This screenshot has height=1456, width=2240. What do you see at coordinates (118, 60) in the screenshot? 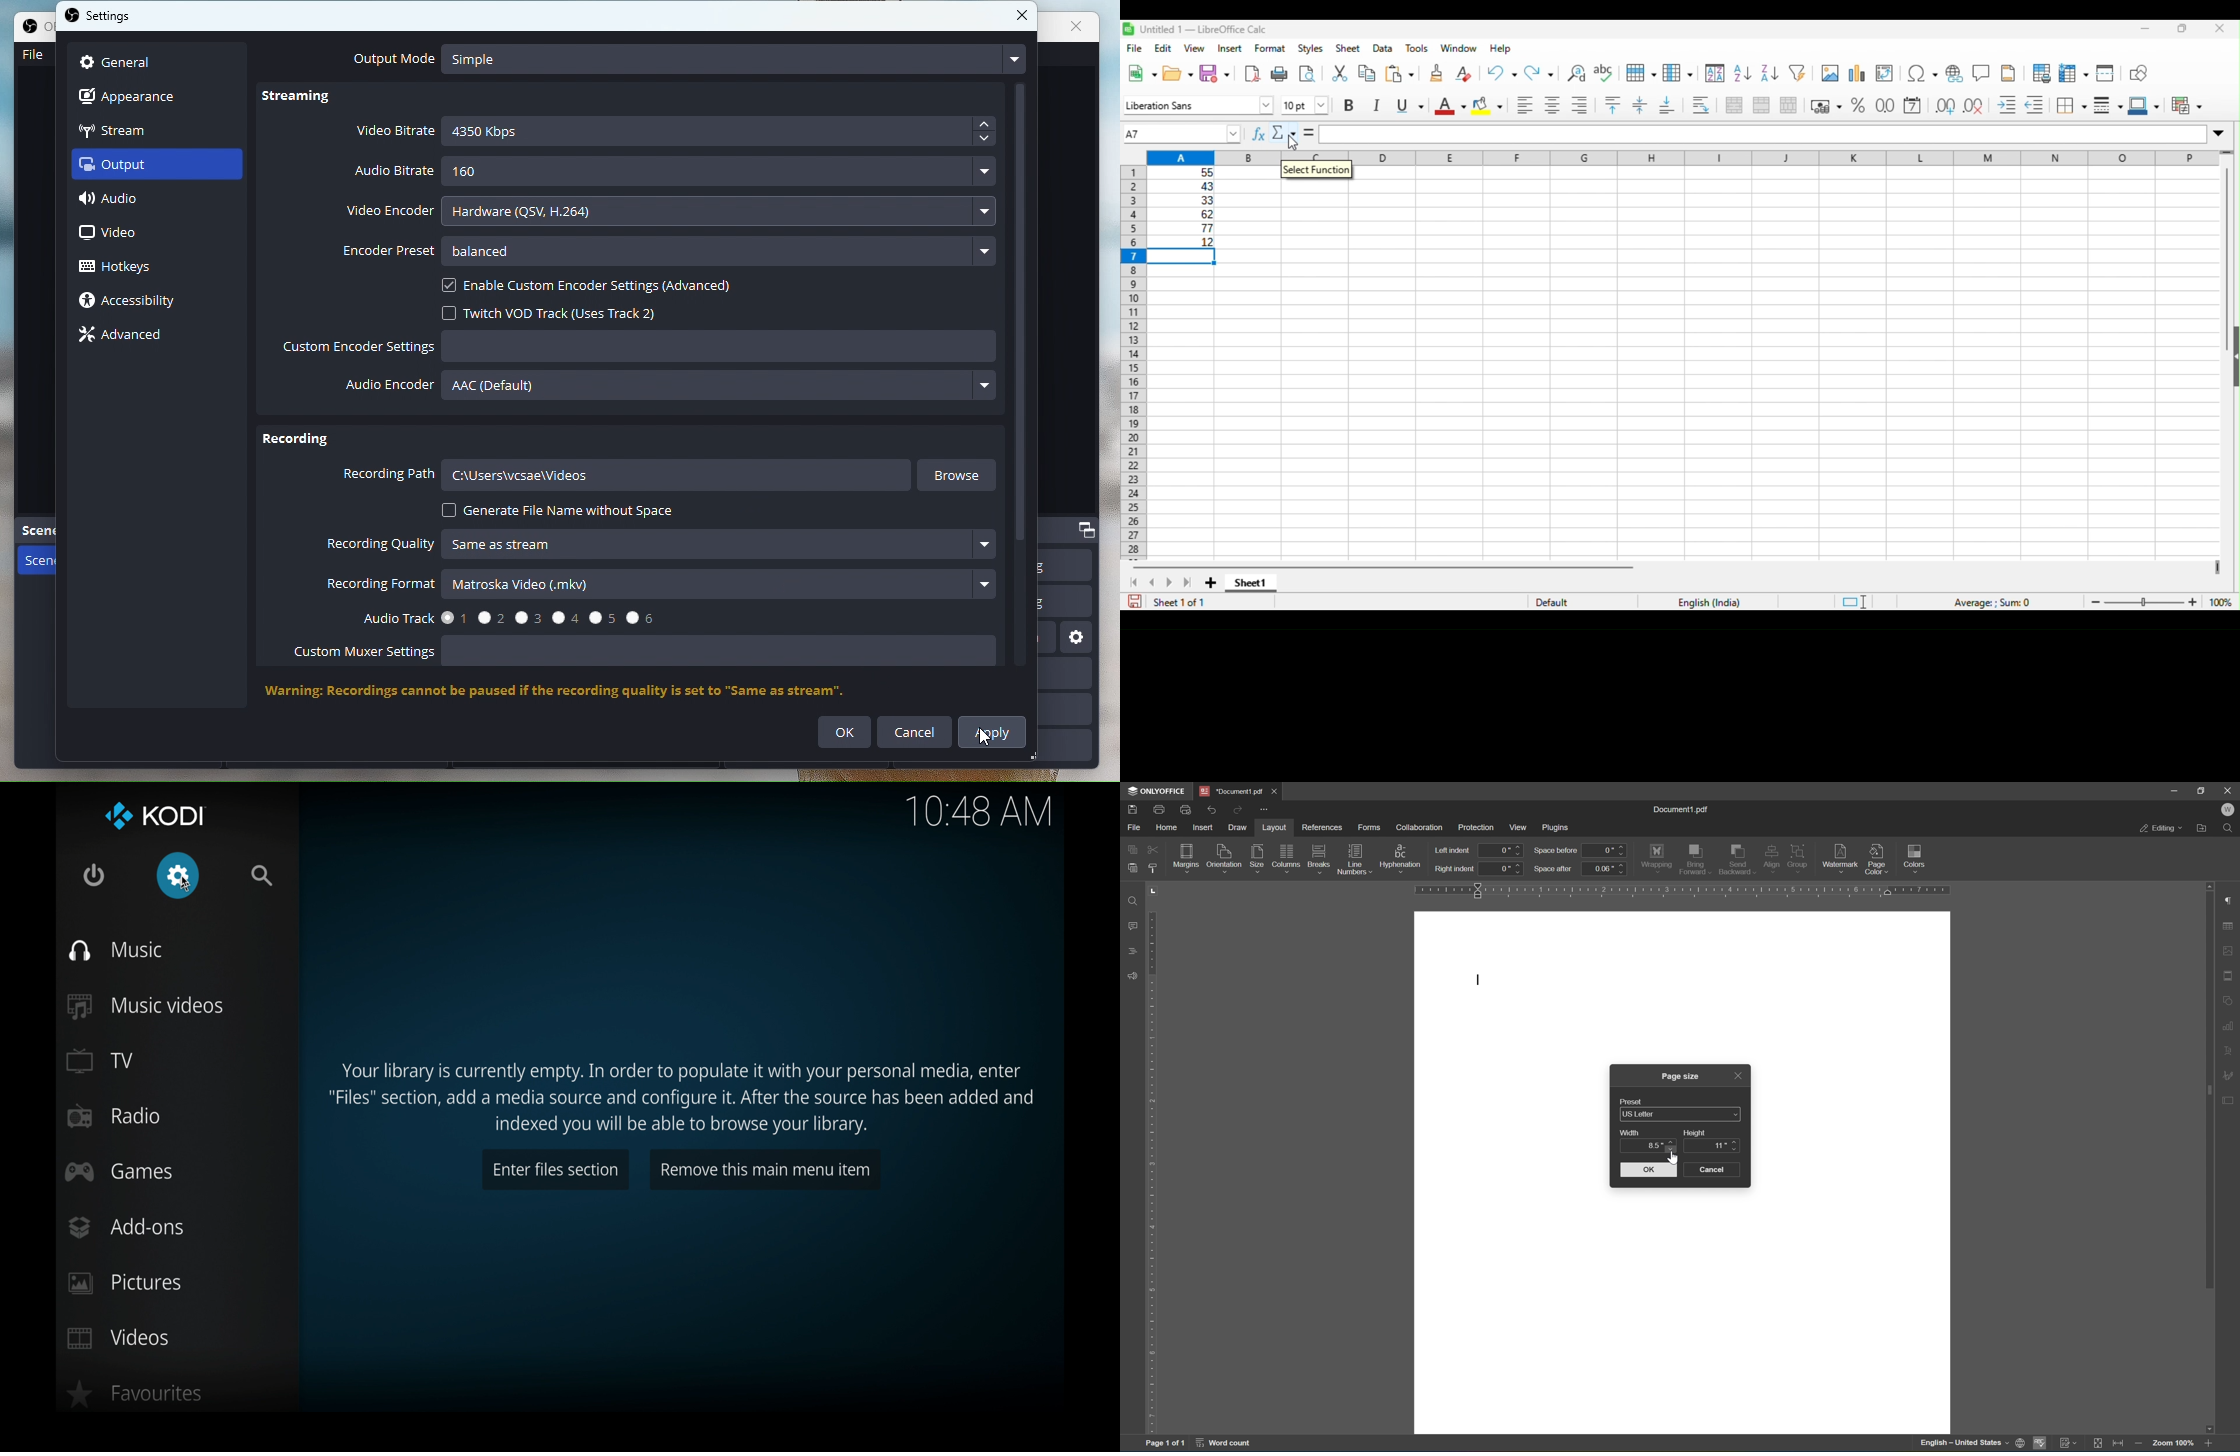
I see `general` at bounding box center [118, 60].